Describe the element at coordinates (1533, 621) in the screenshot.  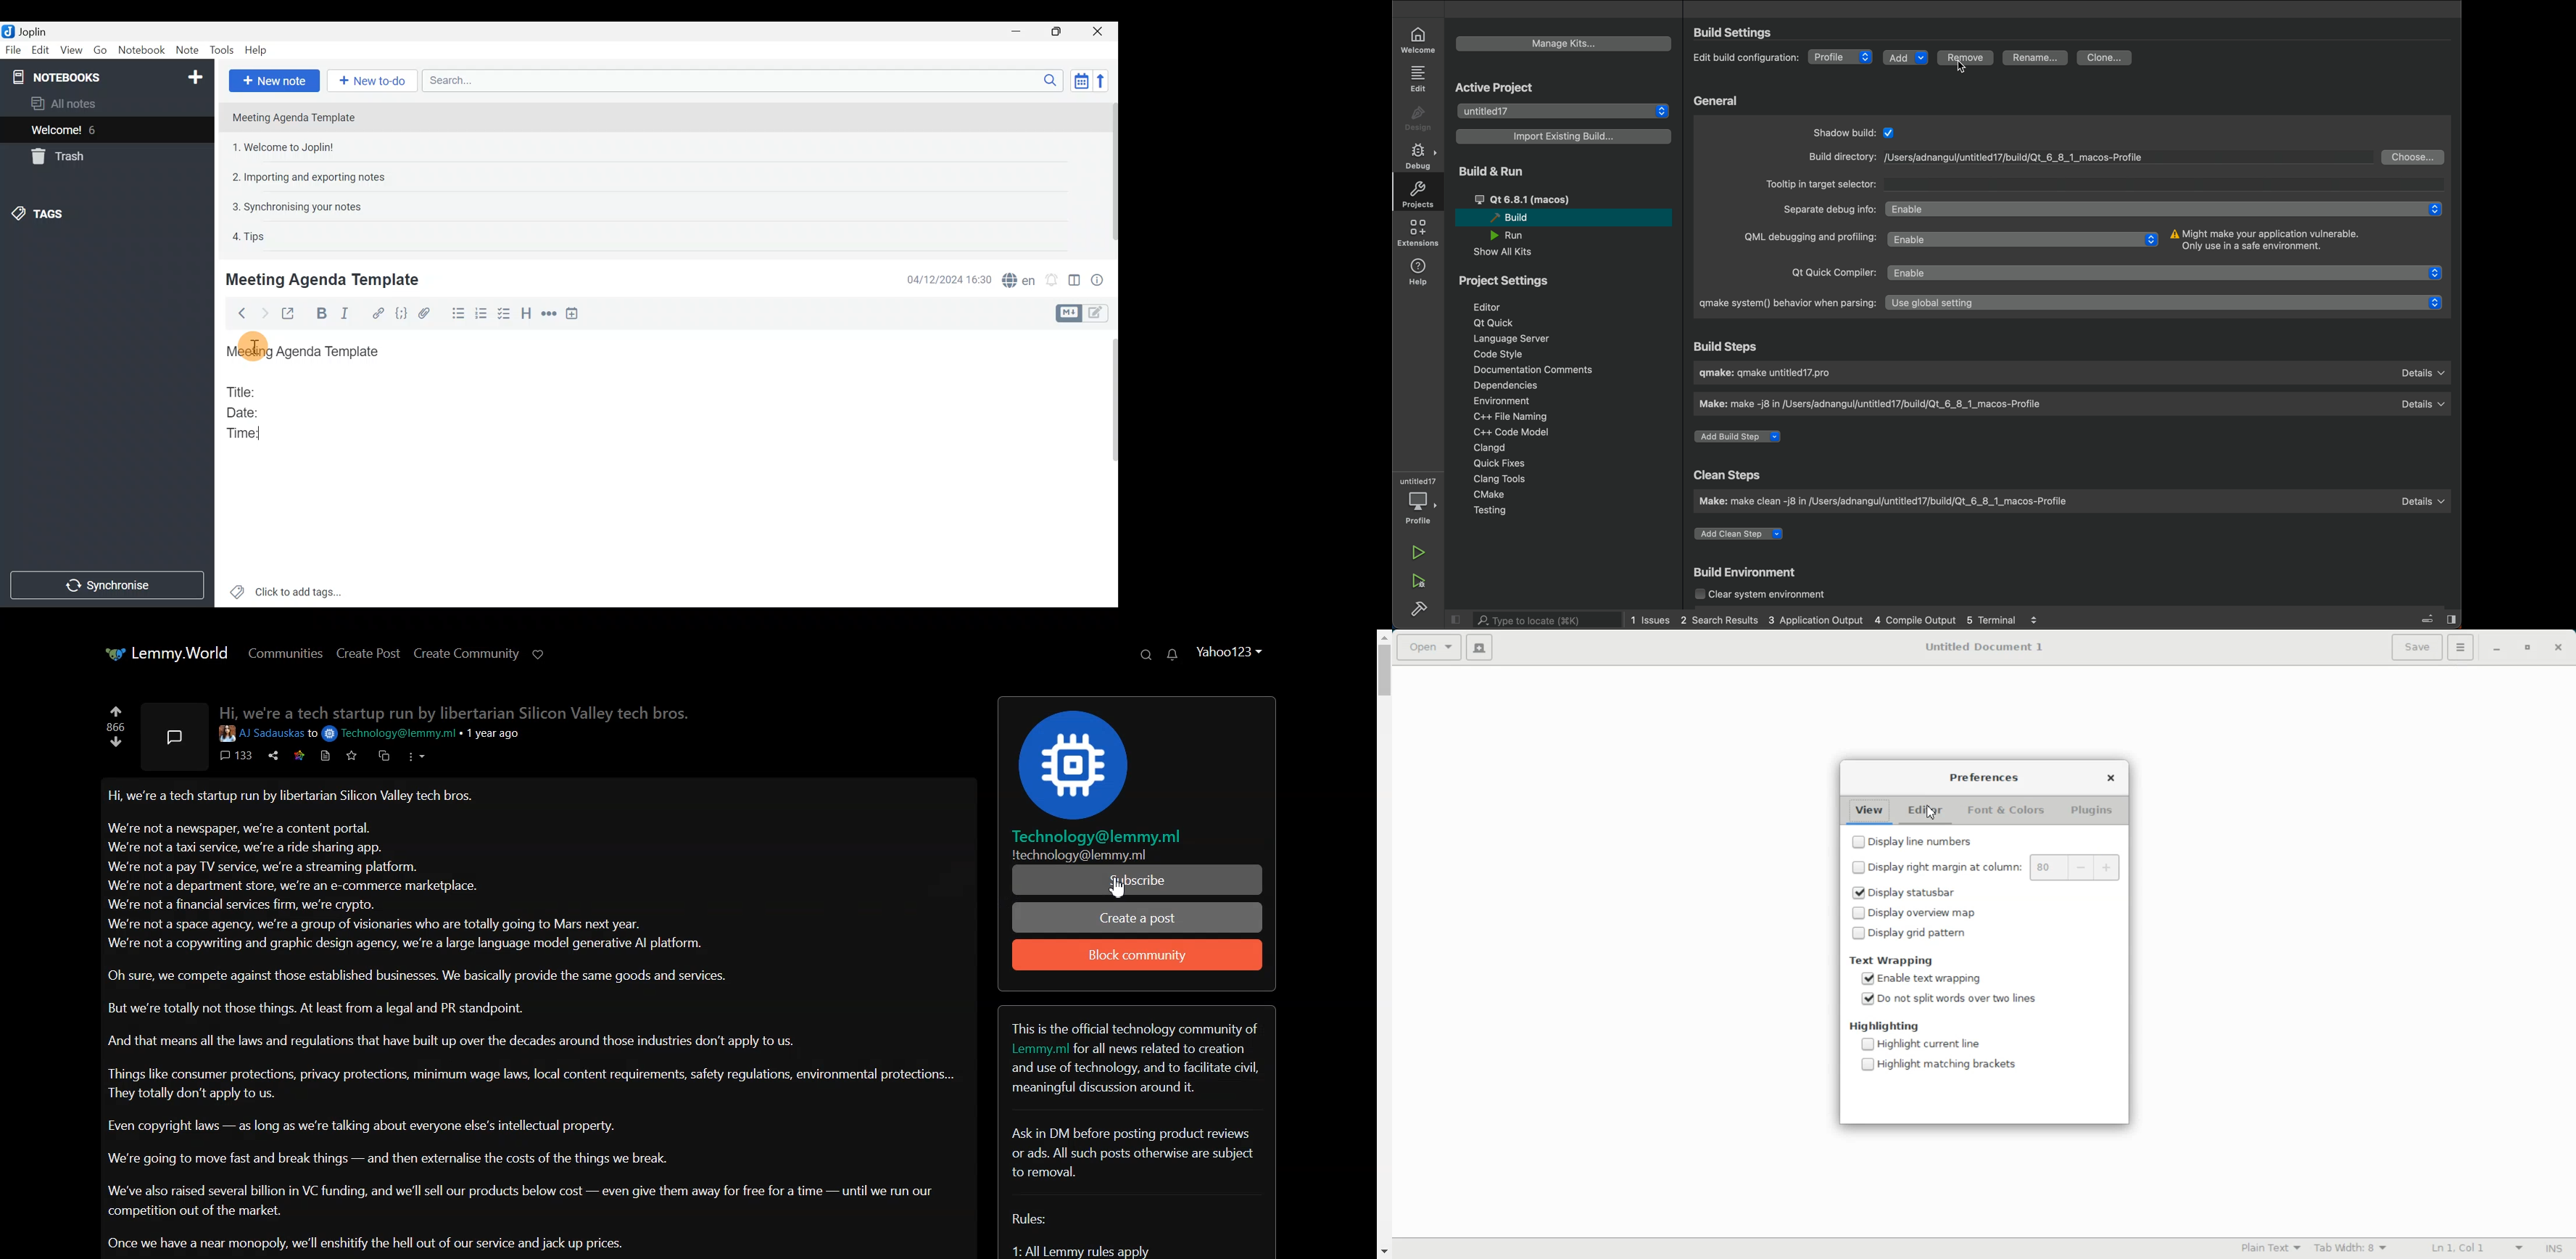
I see `search` at that location.